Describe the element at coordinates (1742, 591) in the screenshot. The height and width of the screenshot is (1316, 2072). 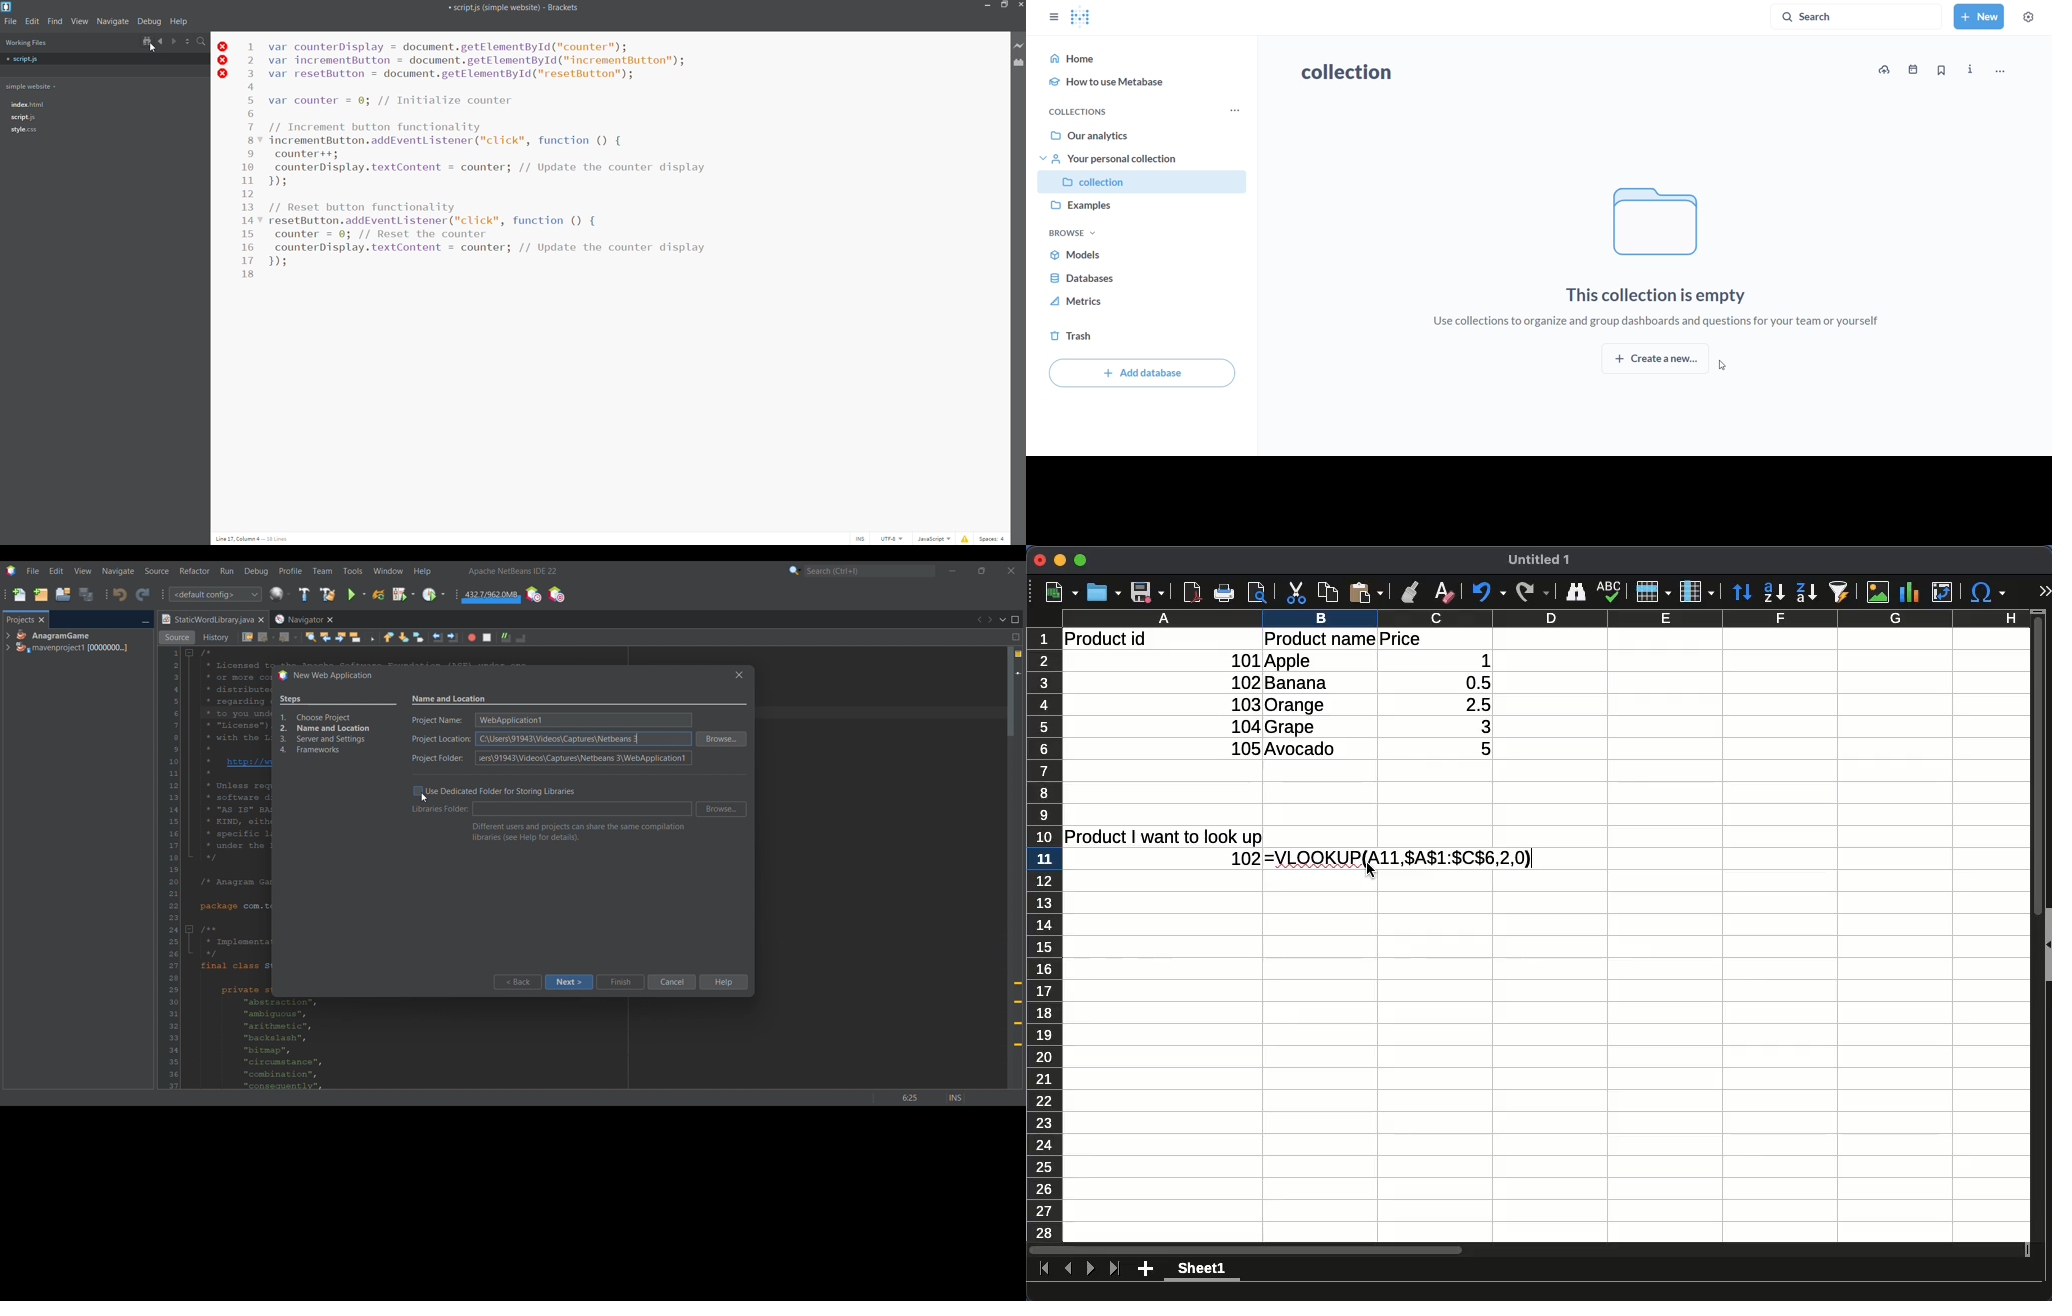
I see `sort` at that location.